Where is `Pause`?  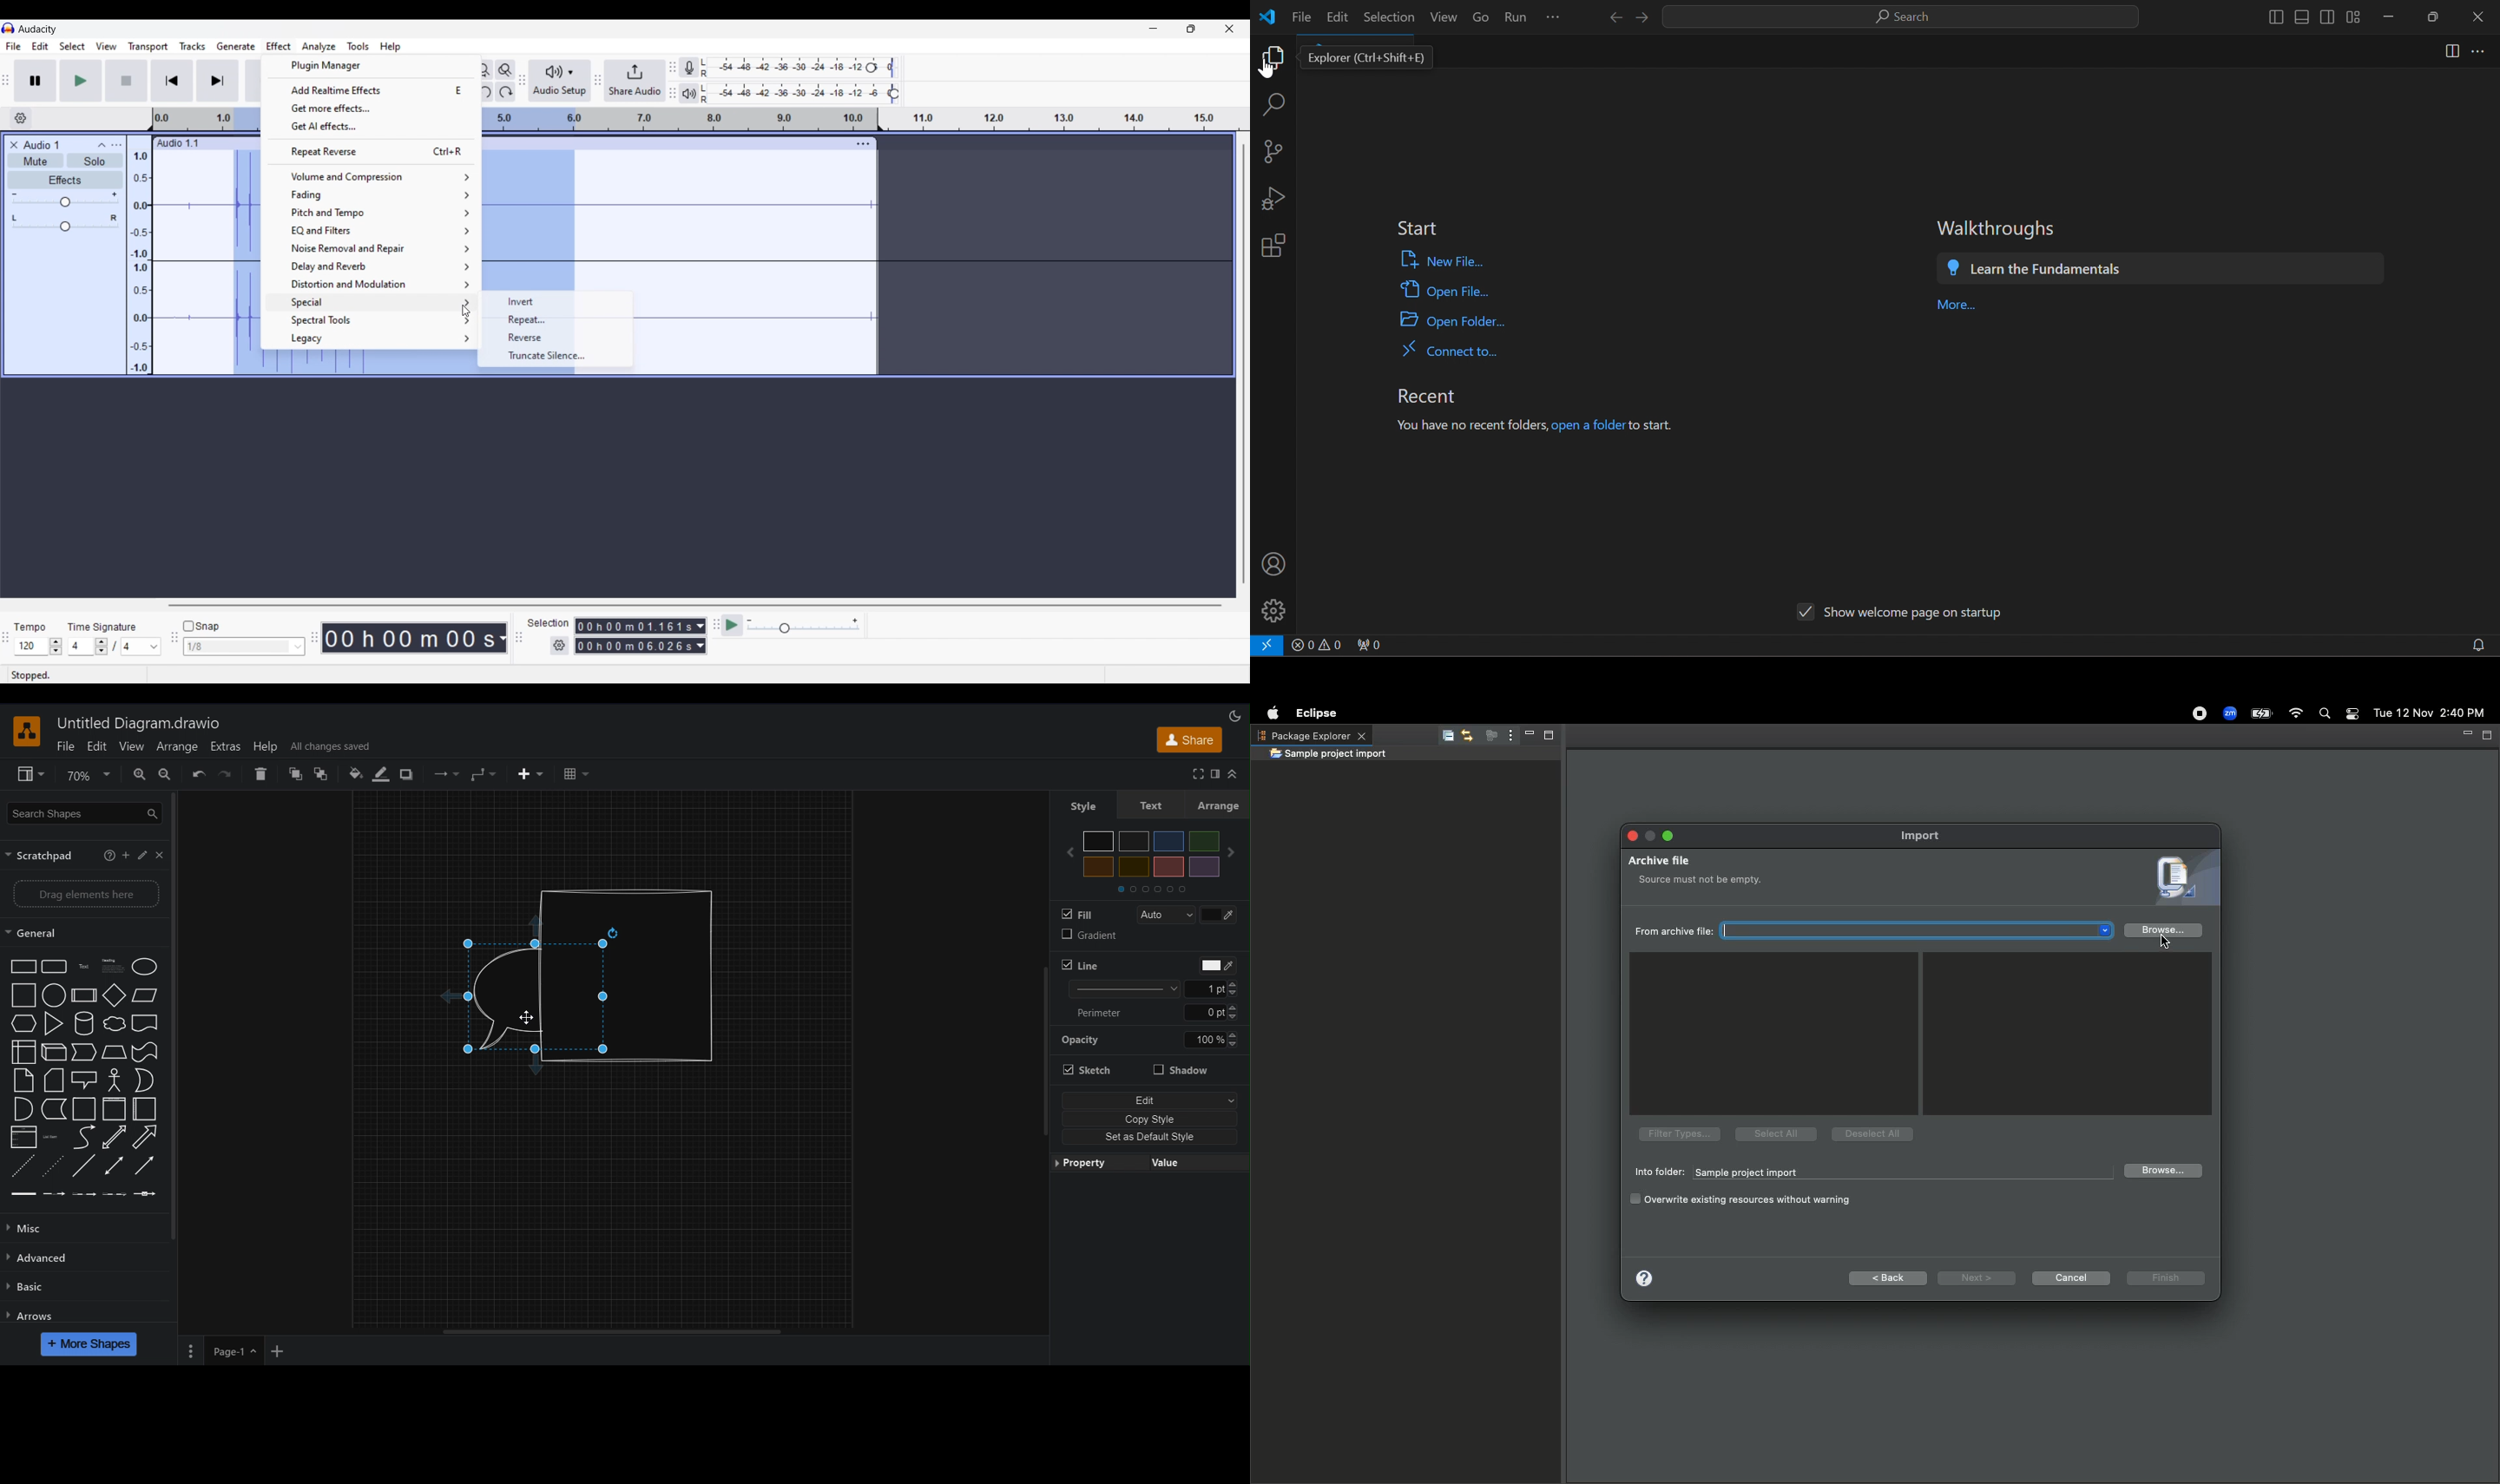
Pause is located at coordinates (36, 81).